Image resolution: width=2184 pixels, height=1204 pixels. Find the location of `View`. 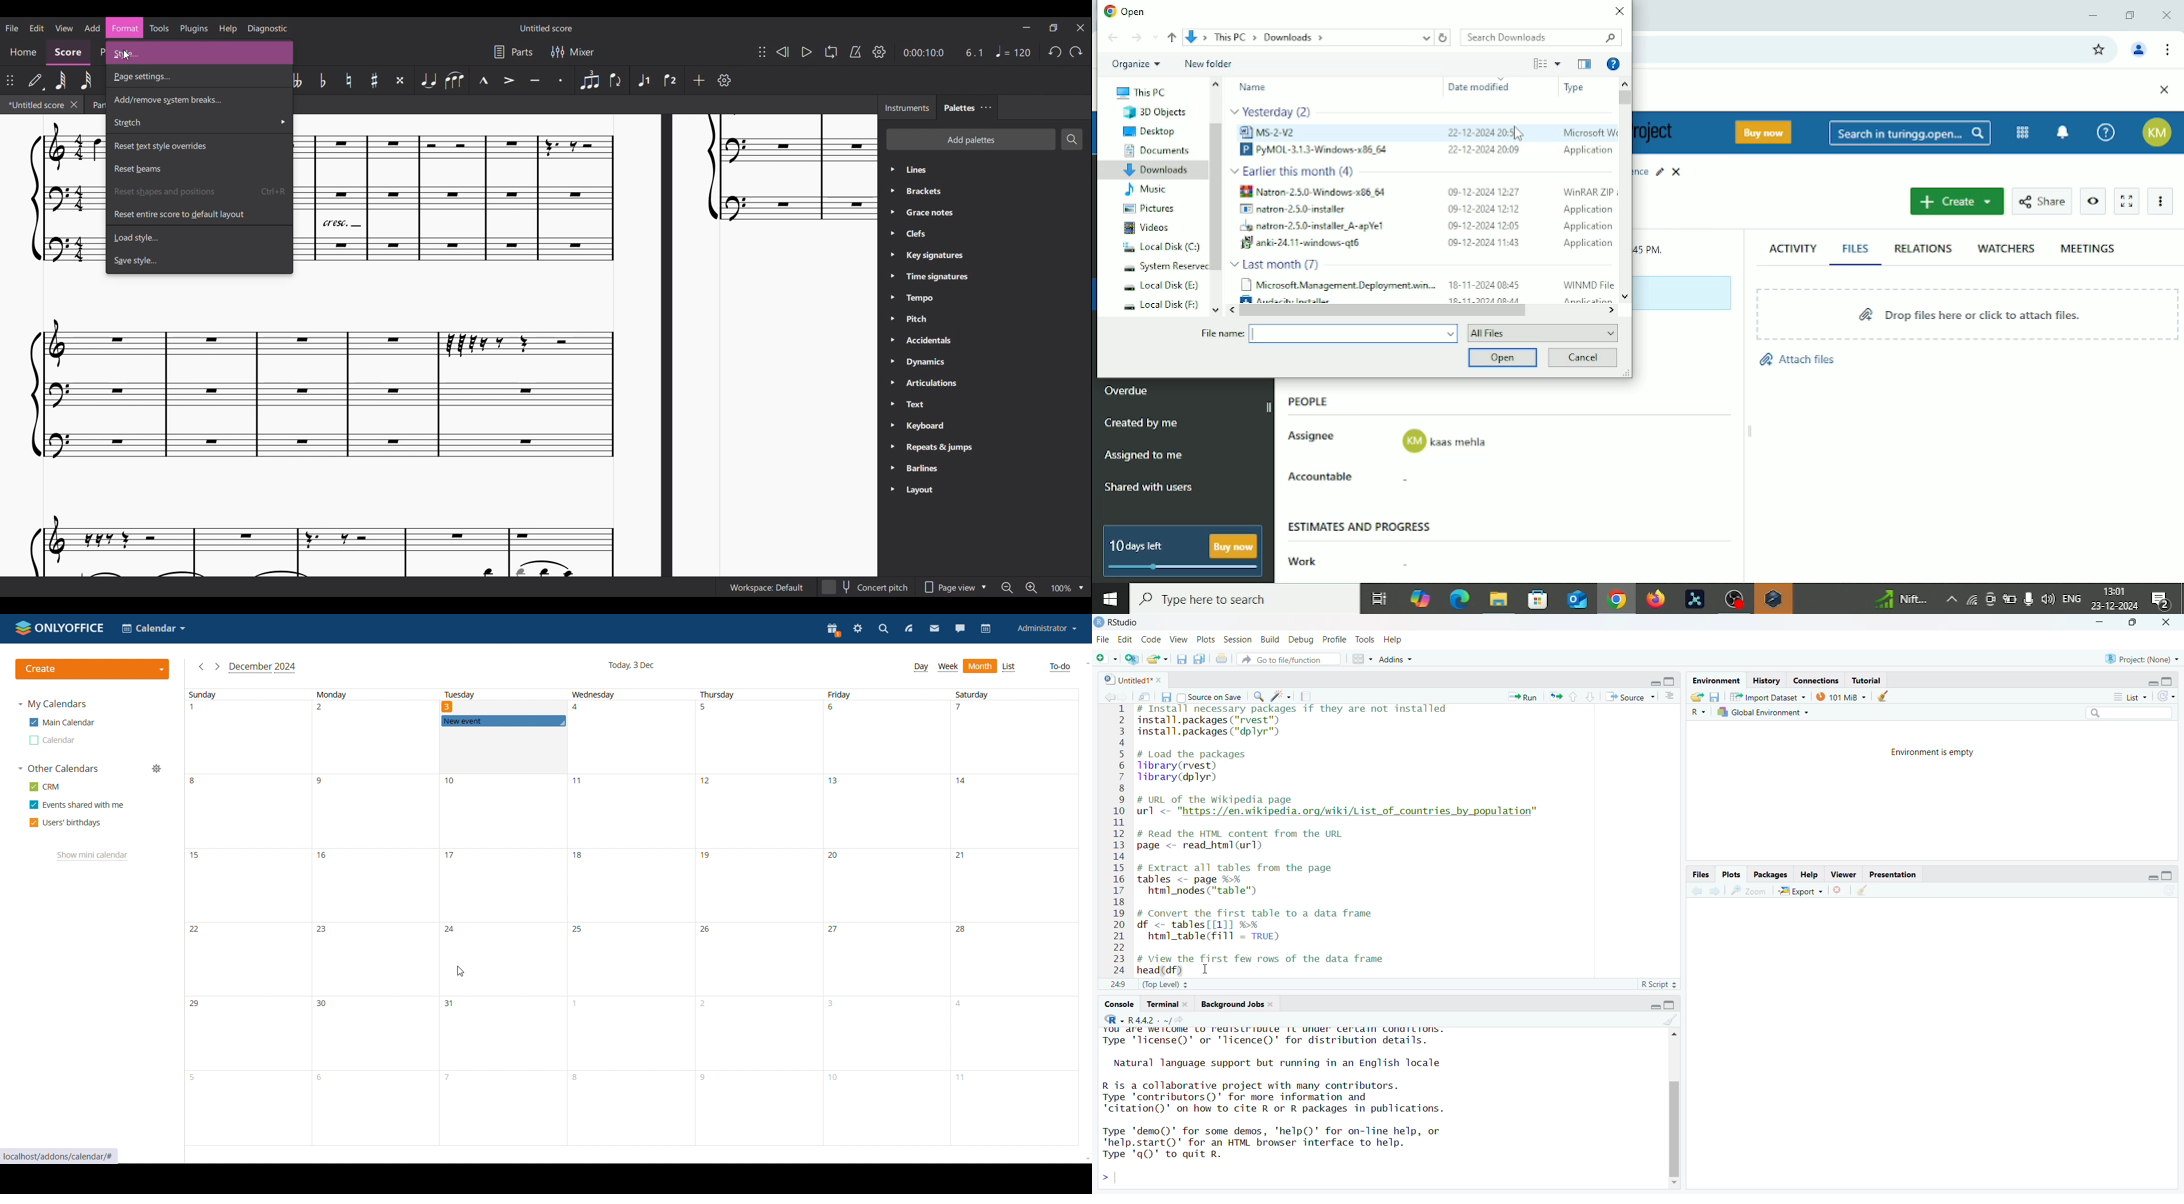

View is located at coordinates (1179, 640).